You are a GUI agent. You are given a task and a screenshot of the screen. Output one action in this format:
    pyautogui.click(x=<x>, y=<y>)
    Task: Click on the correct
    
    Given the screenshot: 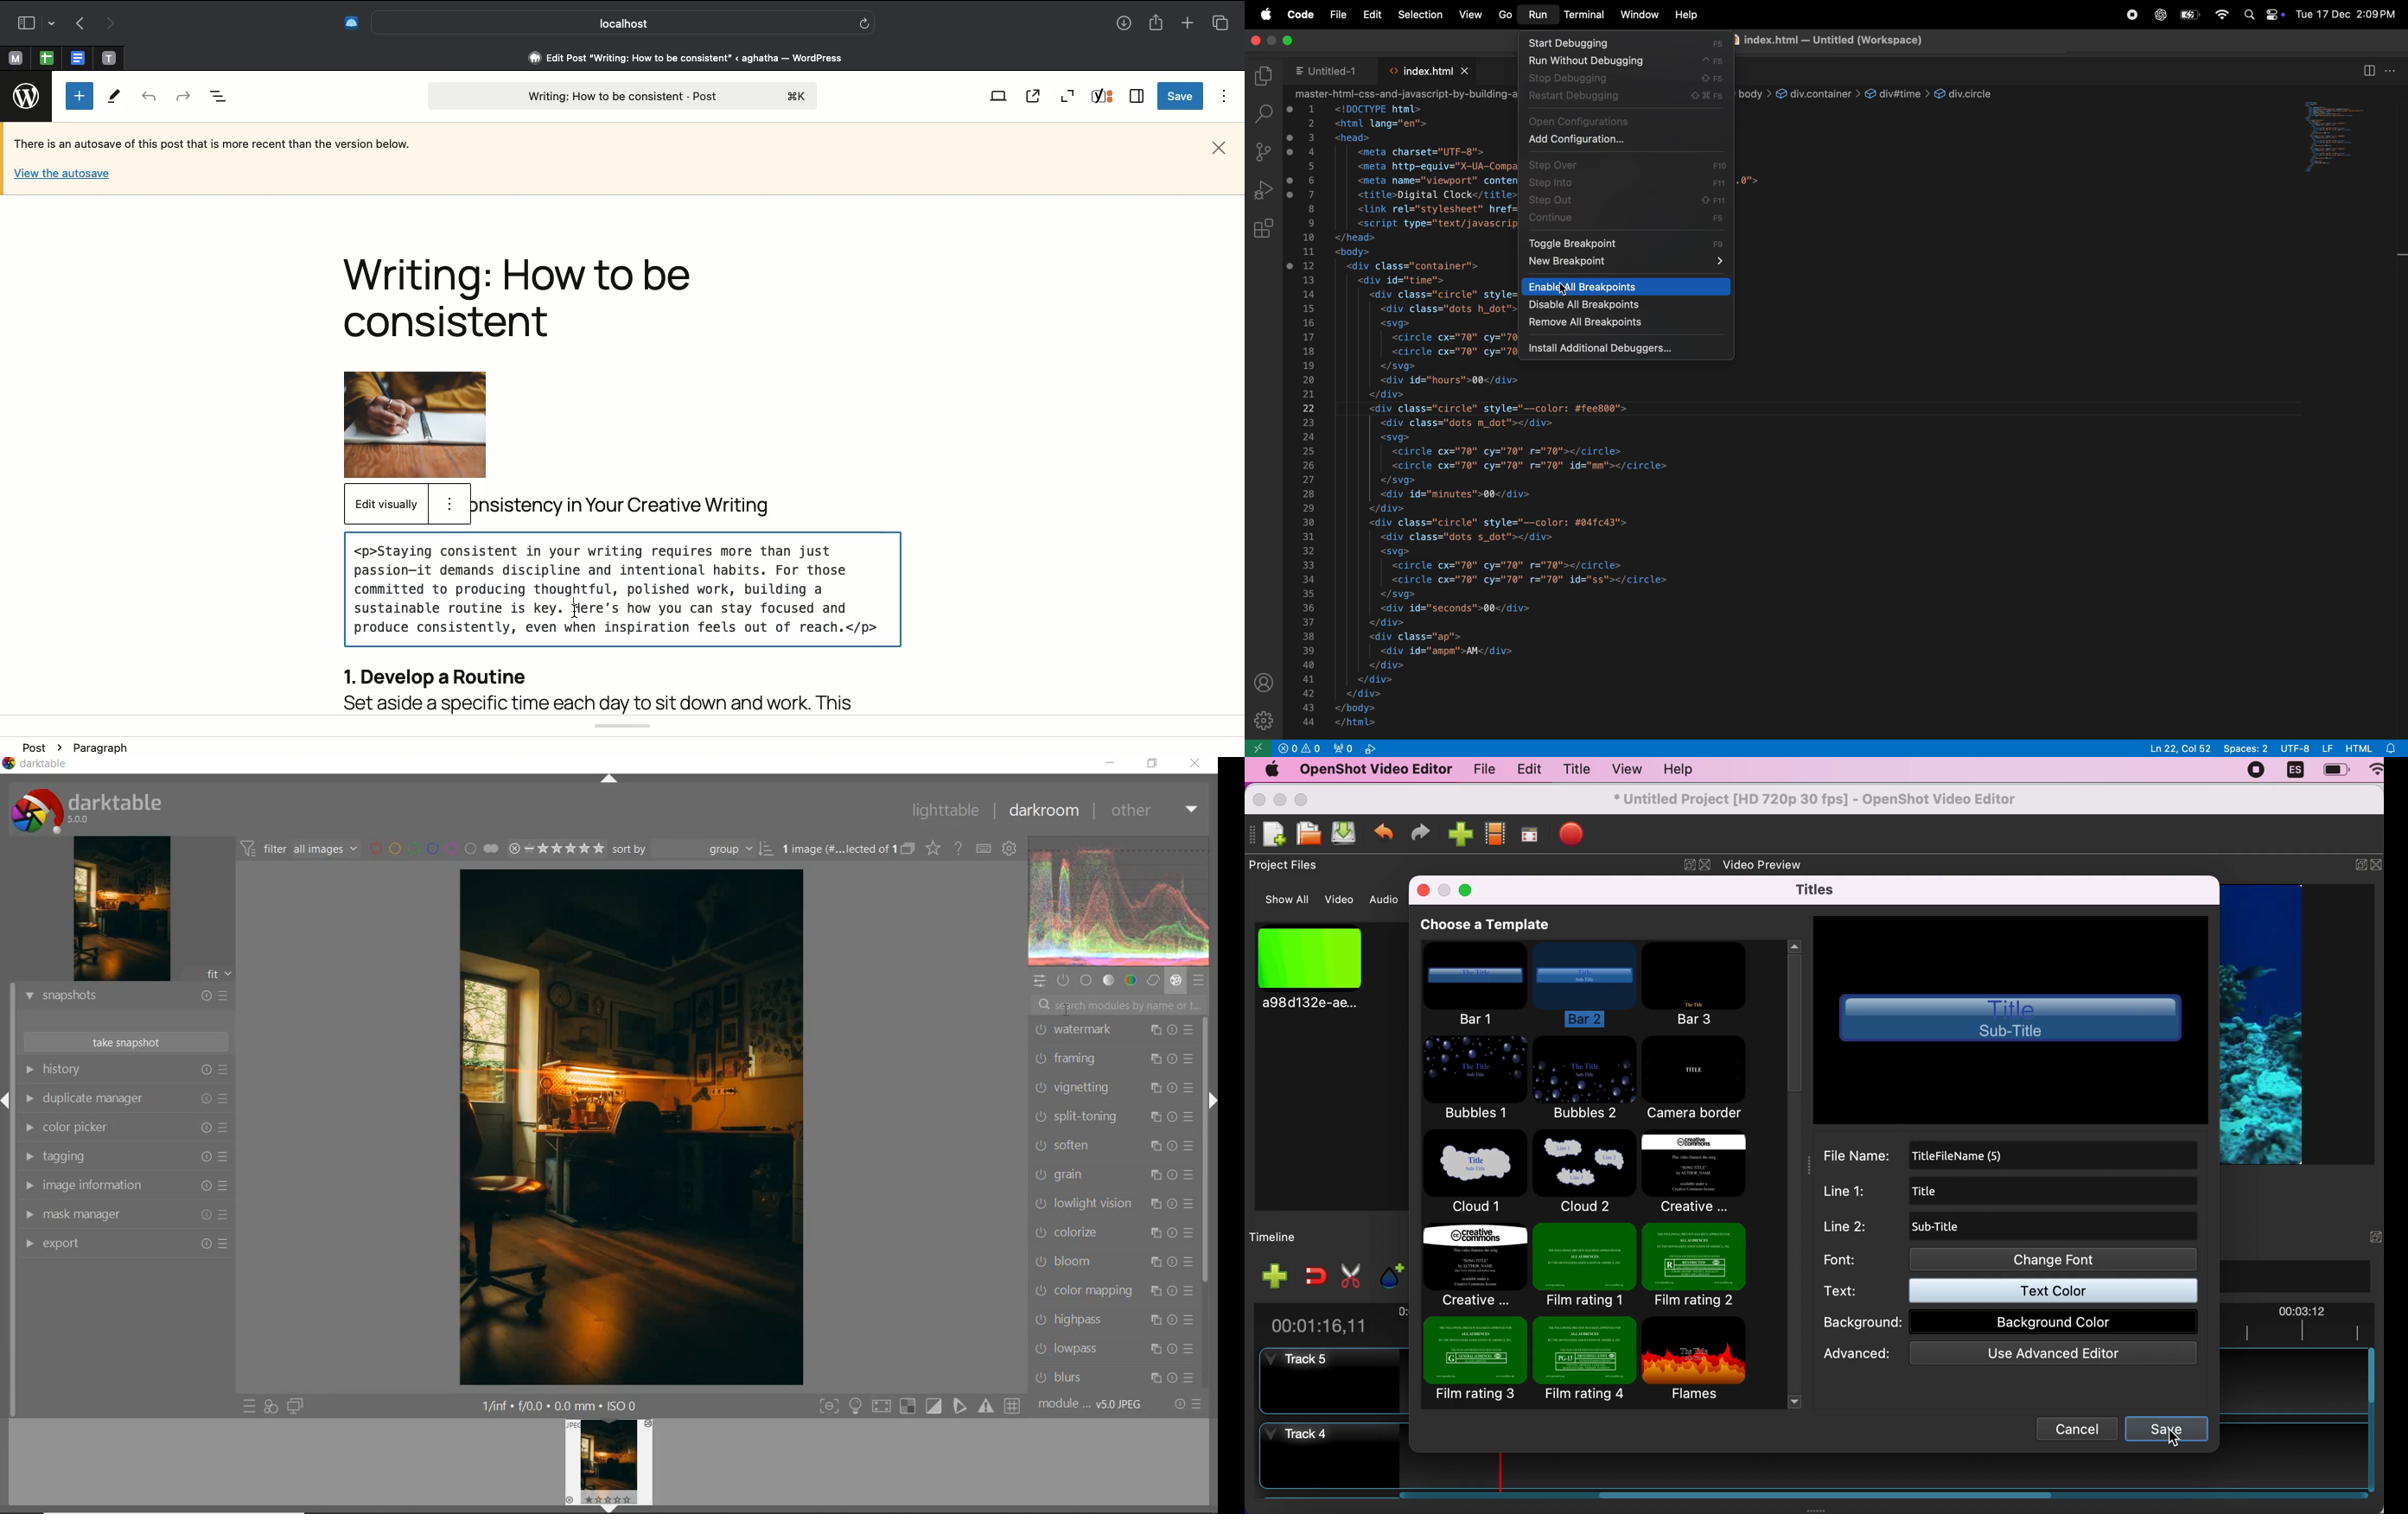 What is the action you would take?
    pyautogui.click(x=1154, y=980)
    